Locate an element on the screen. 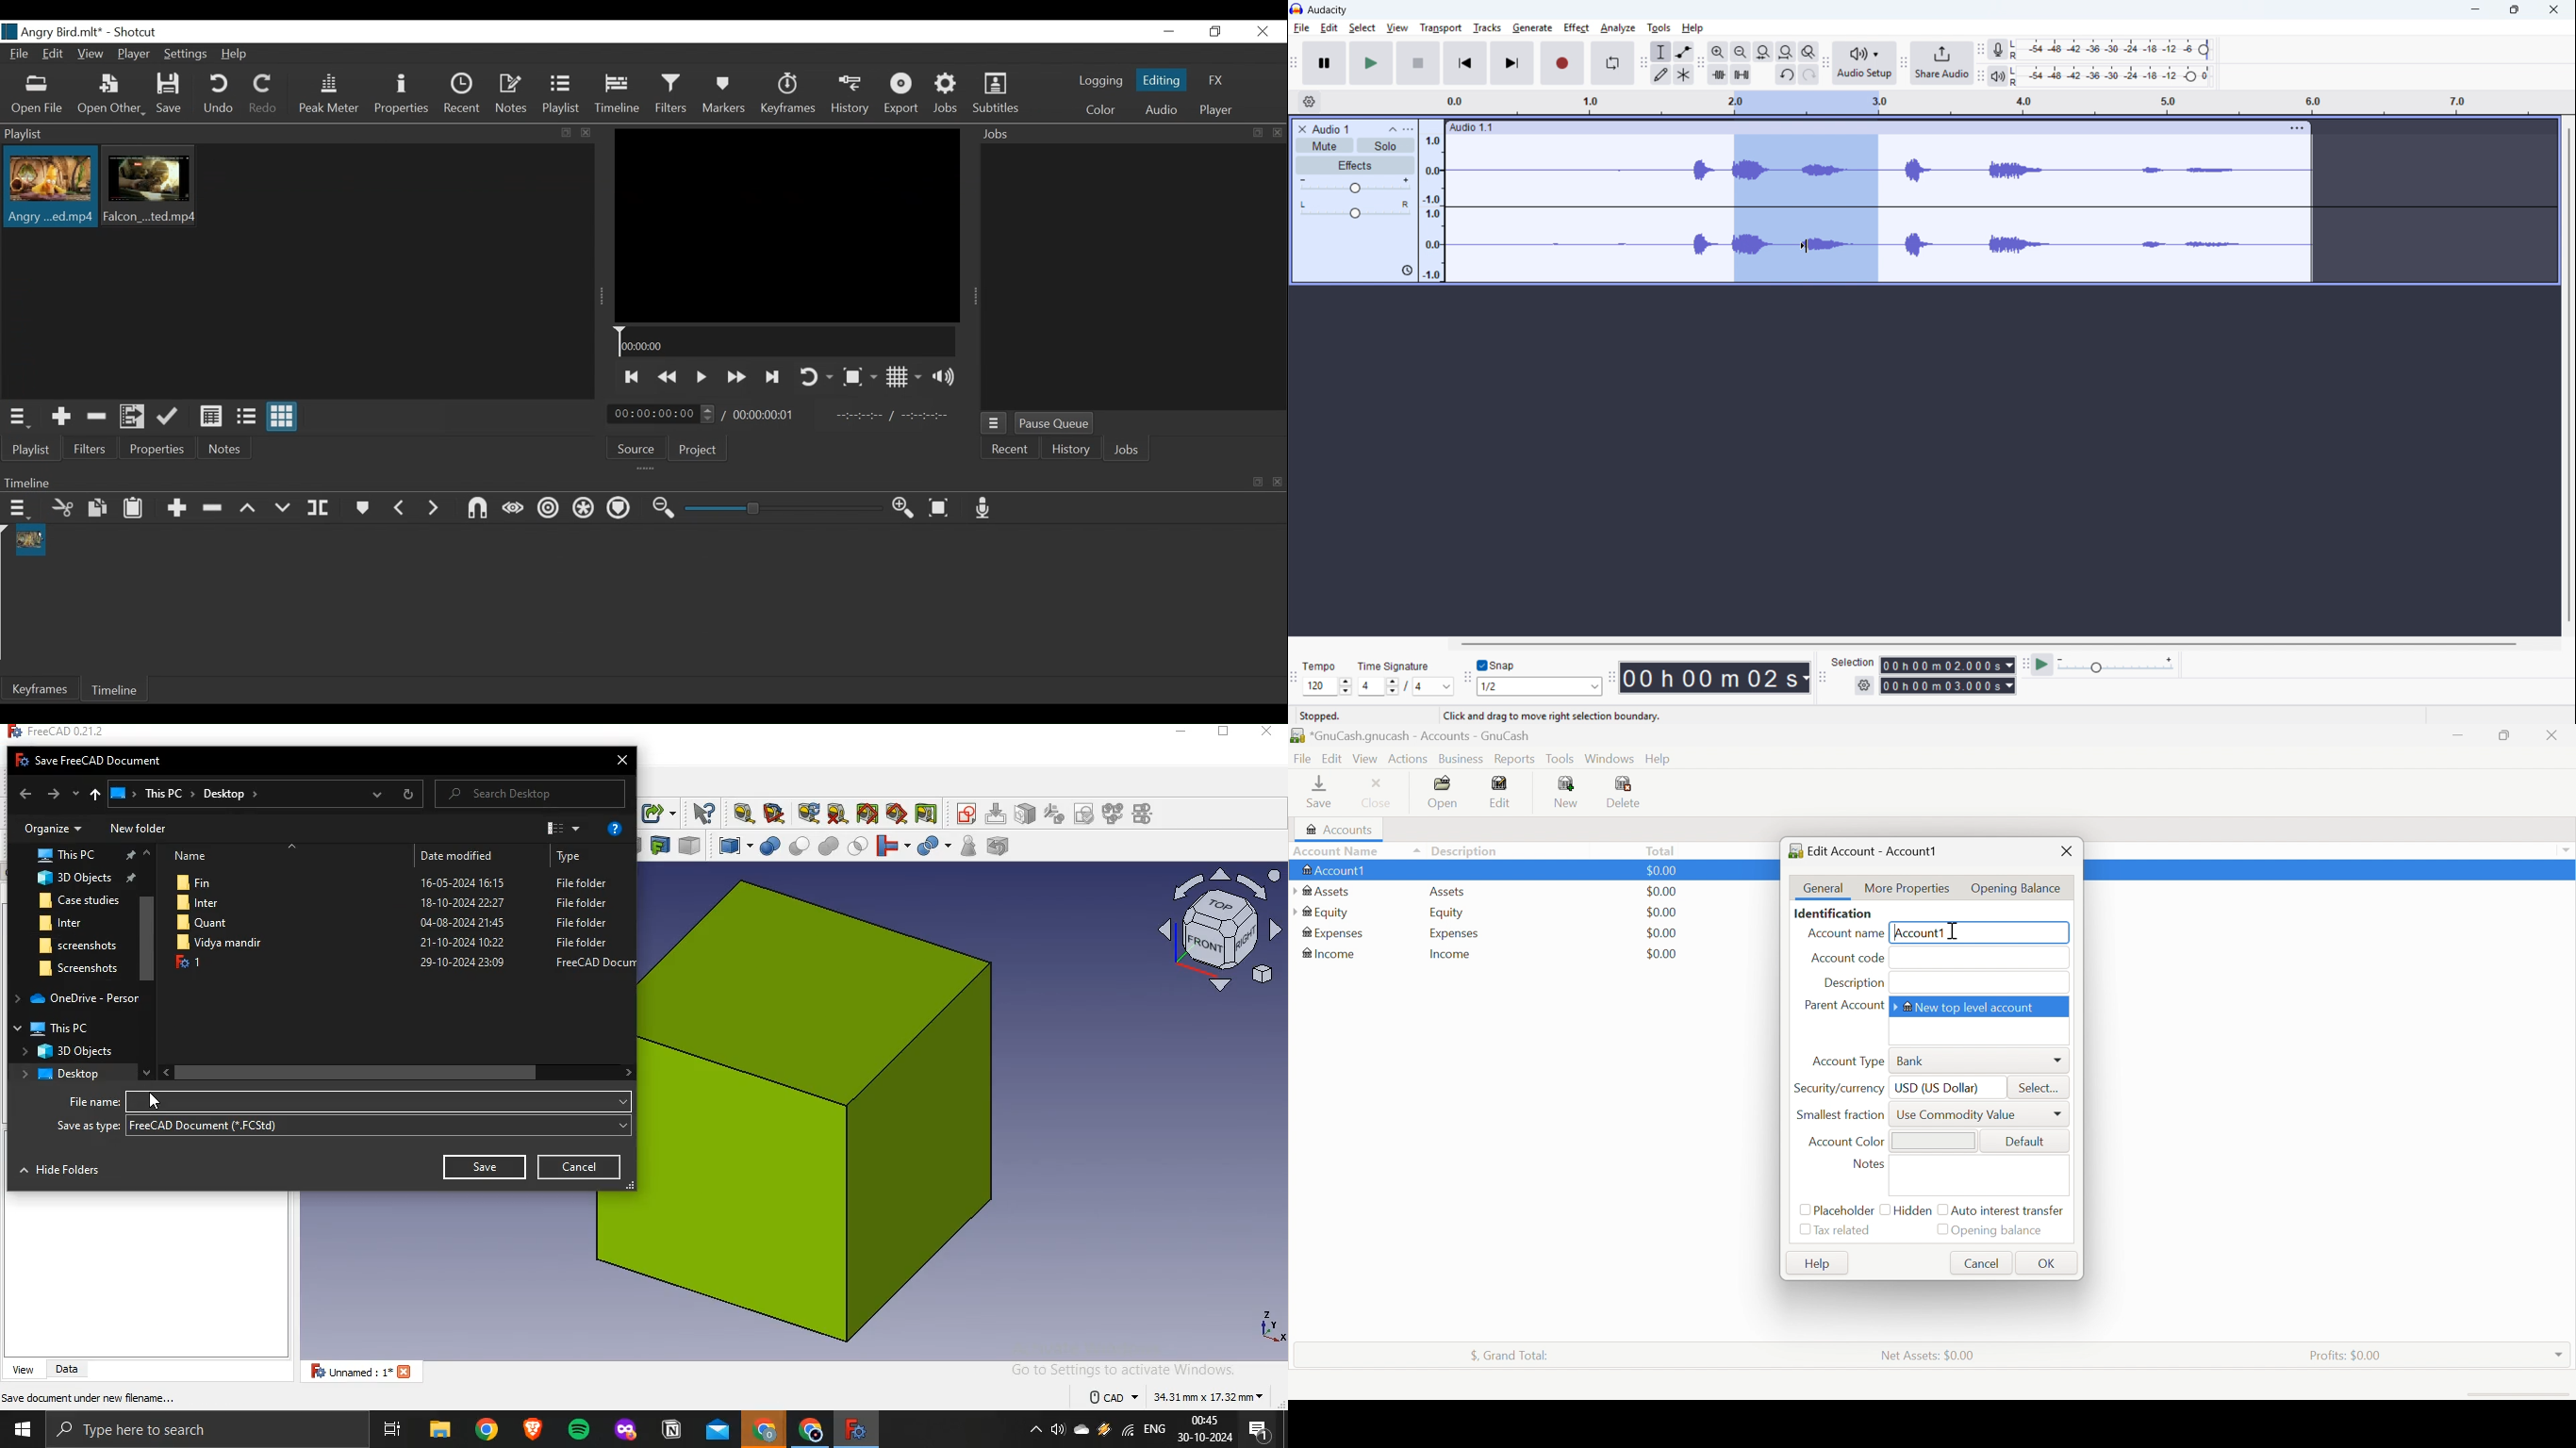 The image size is (2576, 1456). Show volume control is located at coordinates (947, 376).